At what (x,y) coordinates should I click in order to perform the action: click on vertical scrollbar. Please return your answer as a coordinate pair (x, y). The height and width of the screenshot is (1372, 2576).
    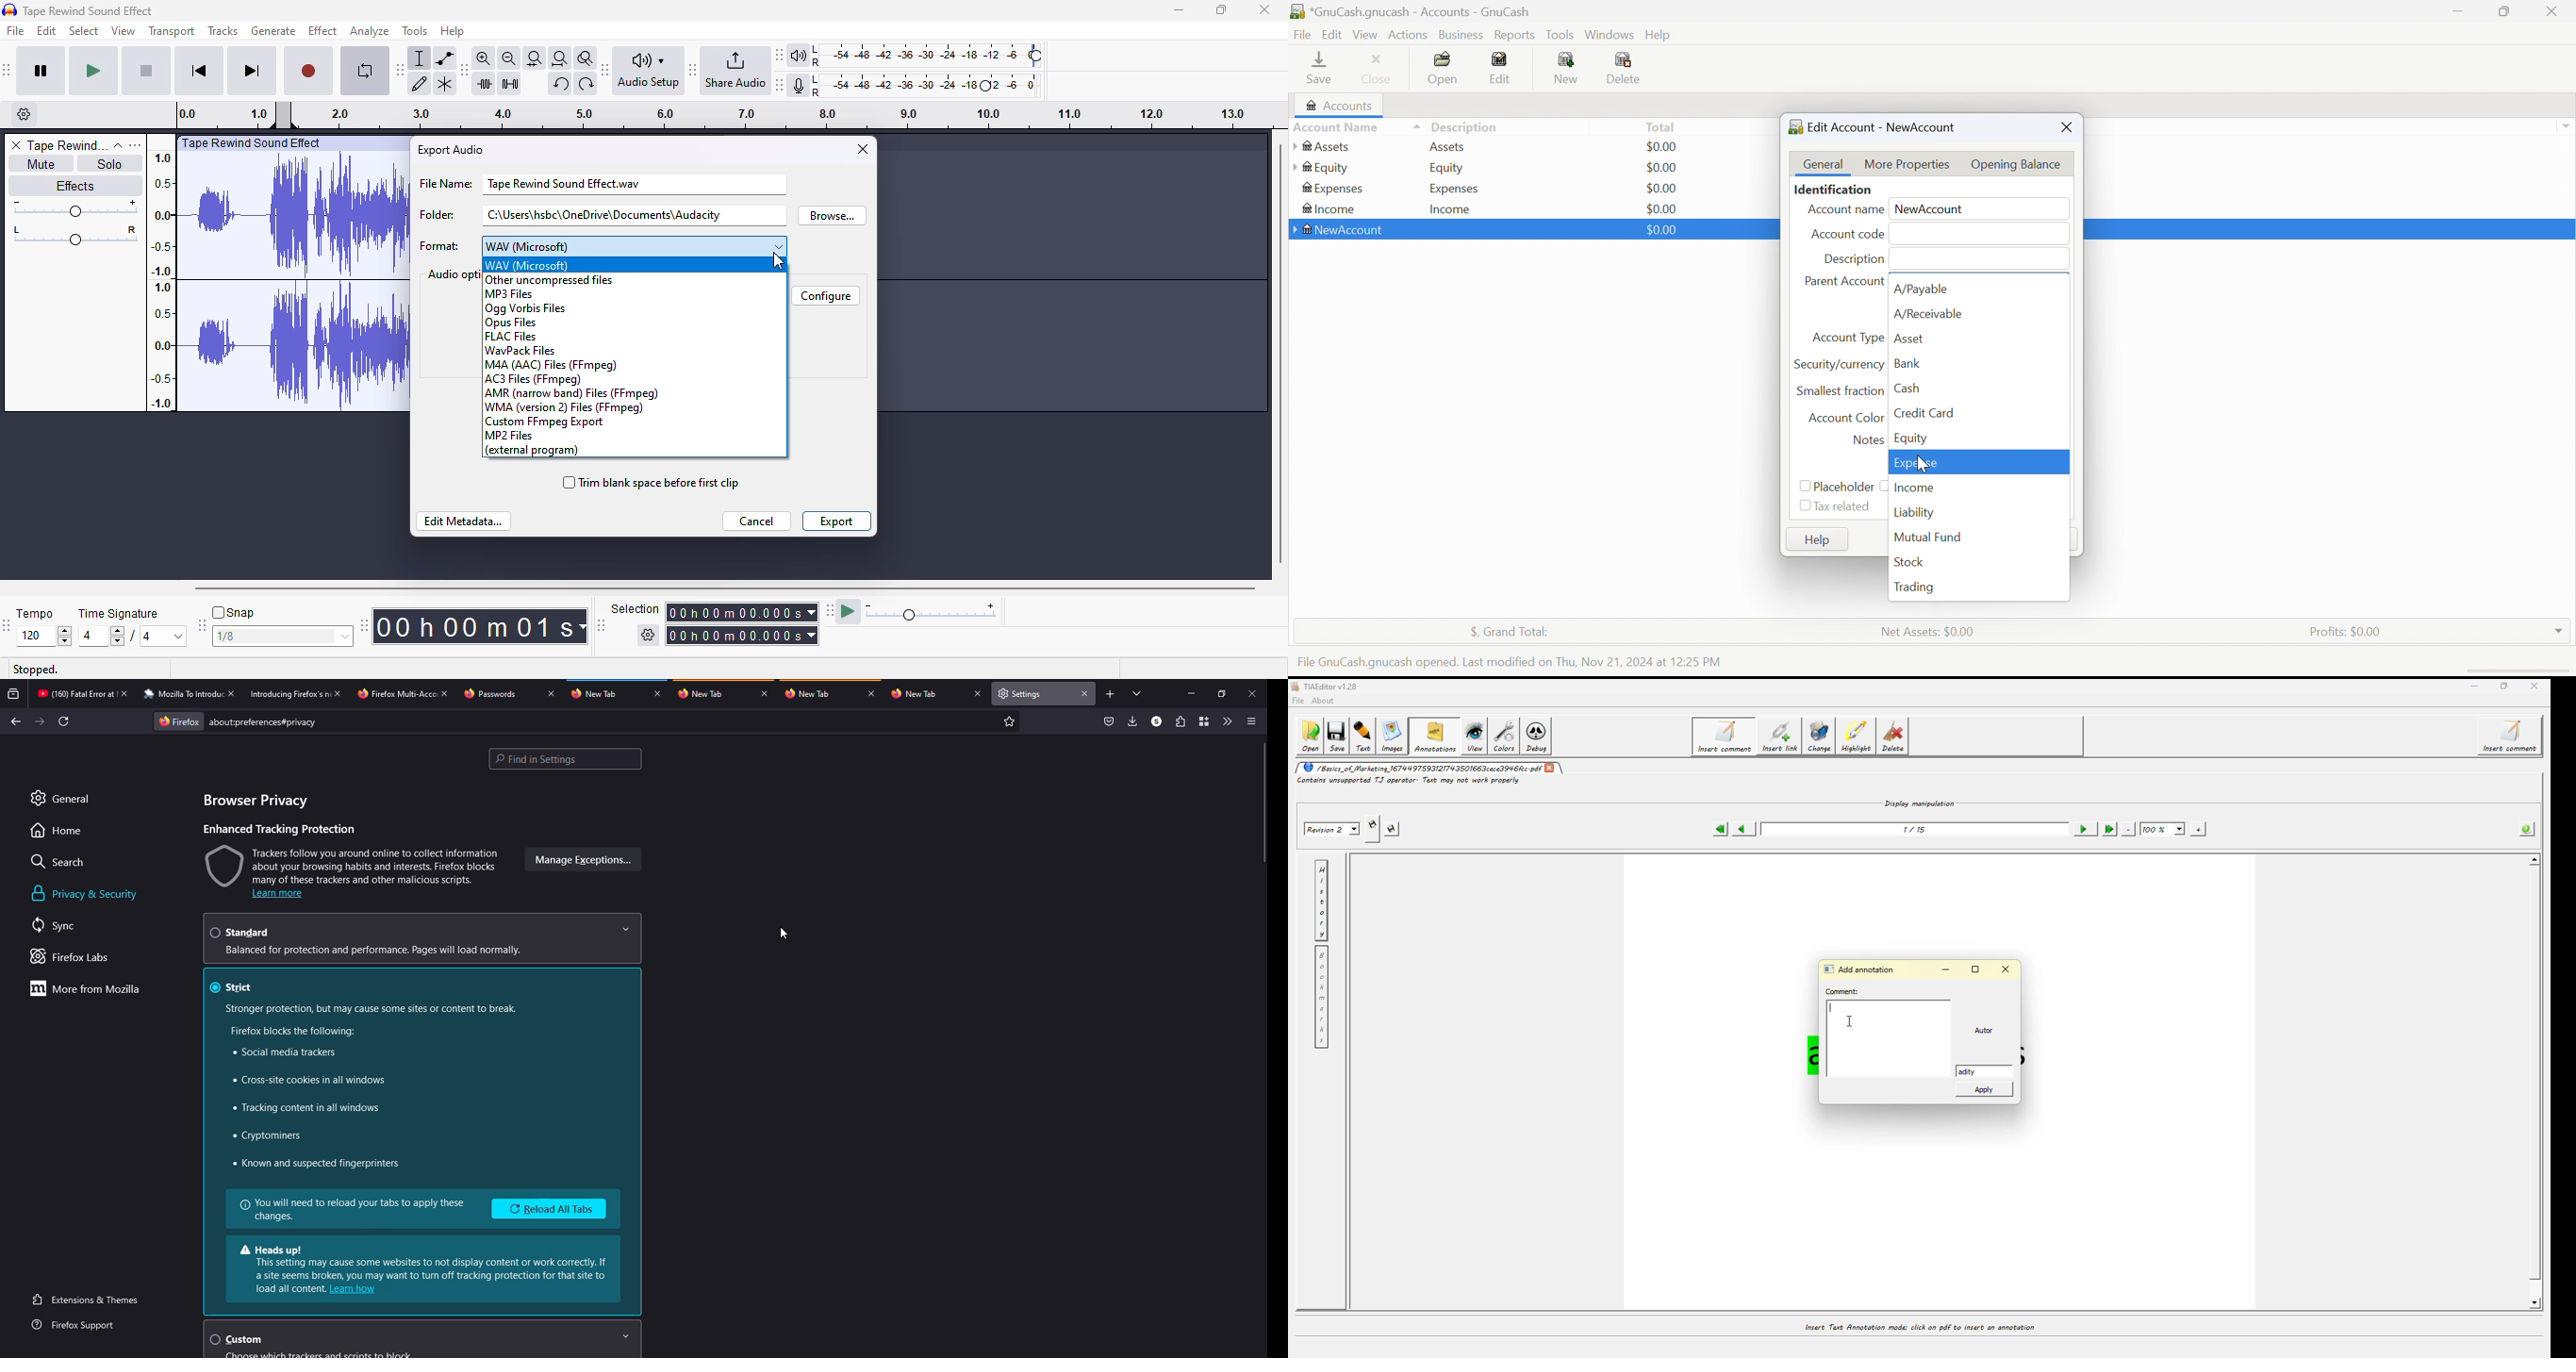
    Looking at the image, I should click on (1280, 353).